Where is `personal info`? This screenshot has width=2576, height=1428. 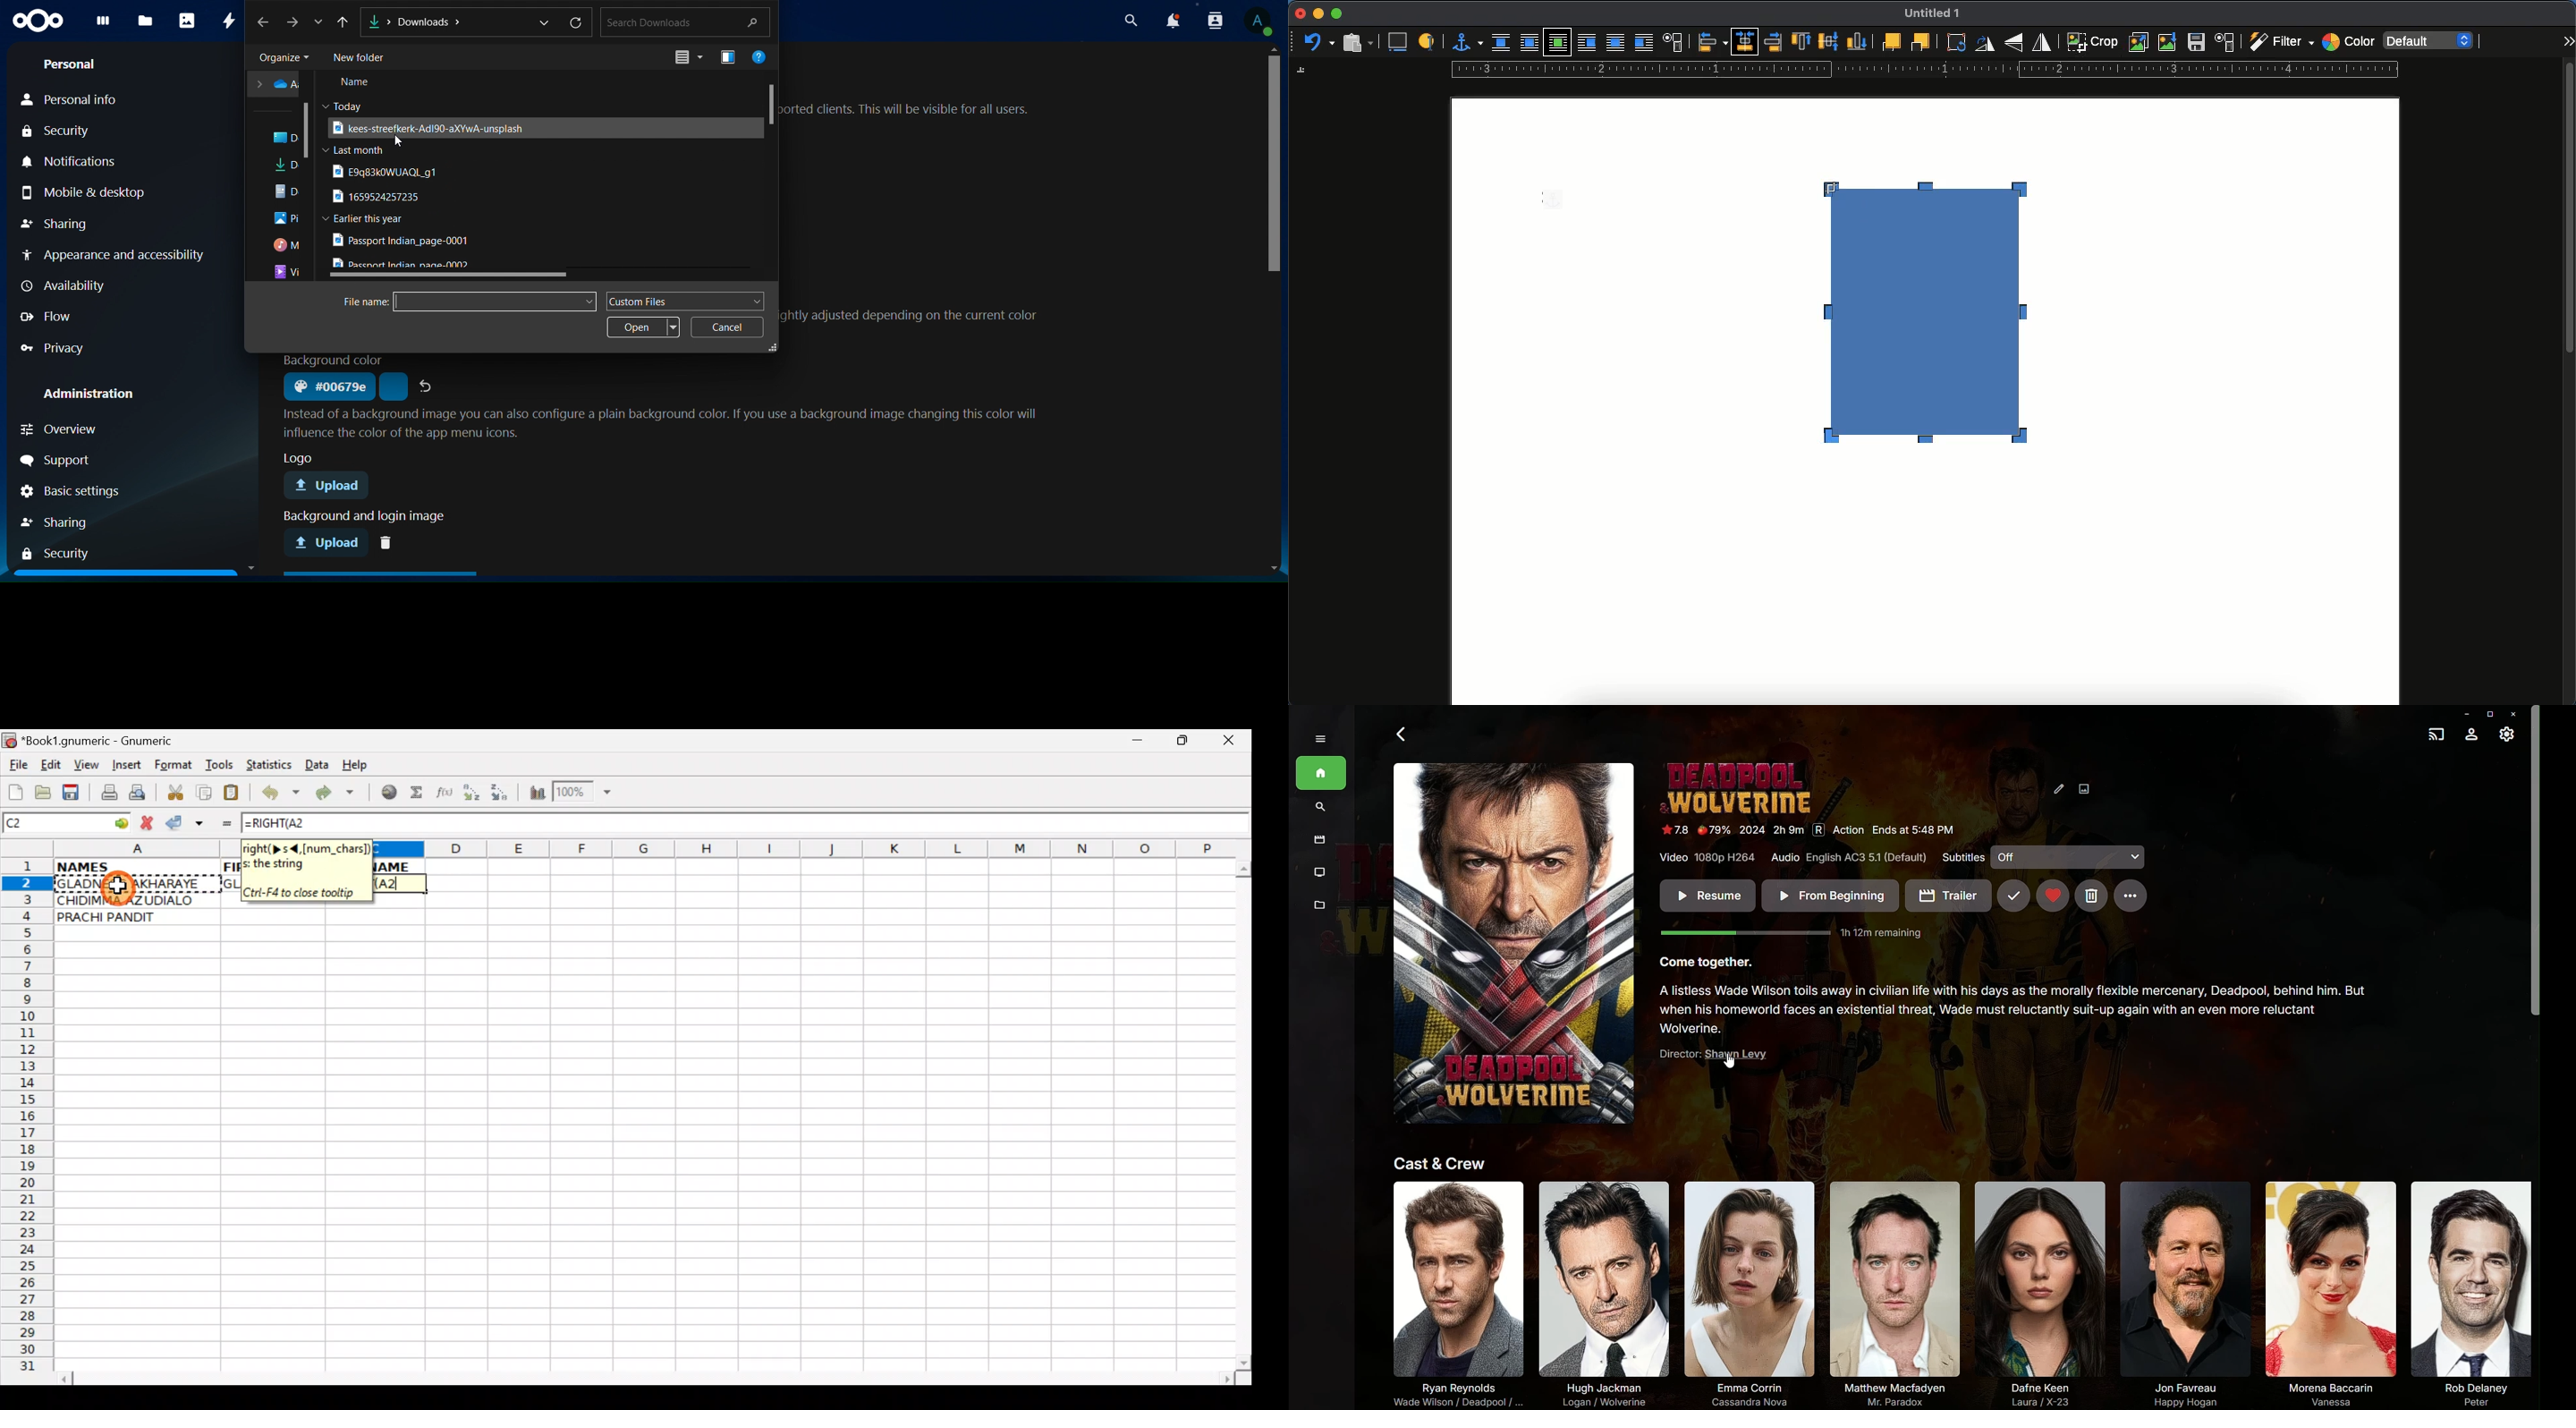
personal info is located at coordinates (78, 98).